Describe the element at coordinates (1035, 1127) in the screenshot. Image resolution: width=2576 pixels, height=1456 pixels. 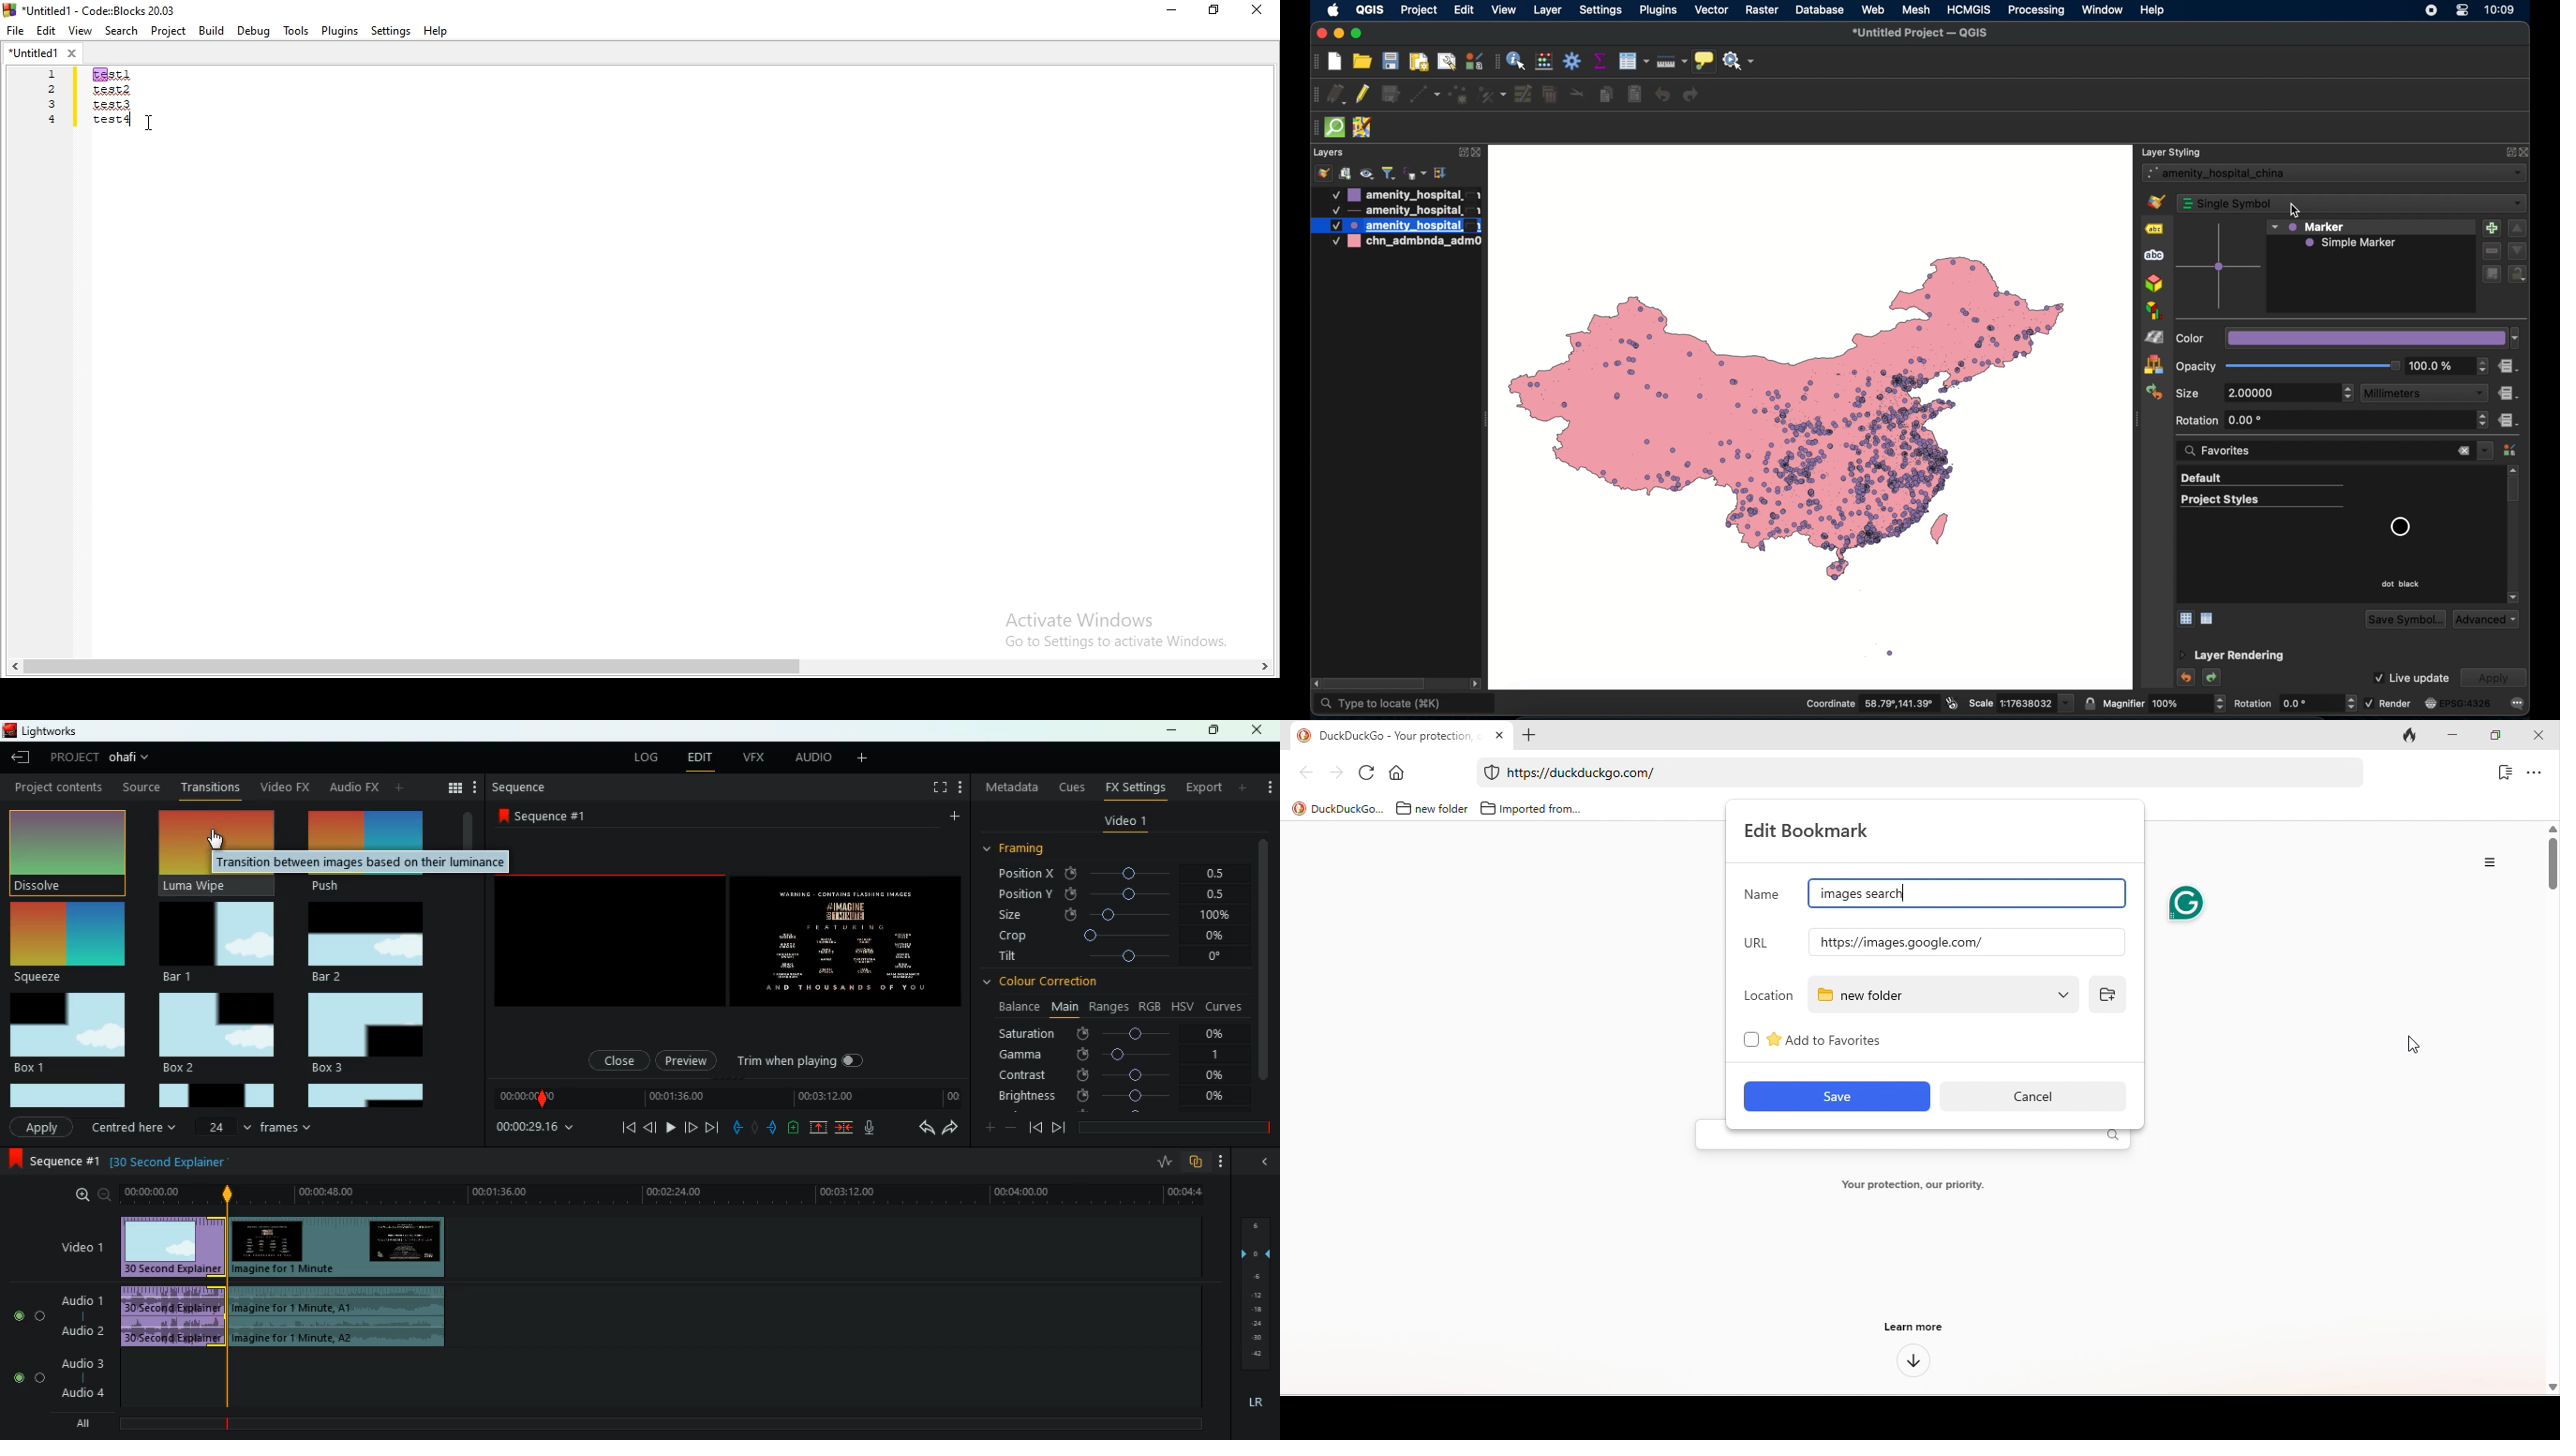
I see `back` at that location.